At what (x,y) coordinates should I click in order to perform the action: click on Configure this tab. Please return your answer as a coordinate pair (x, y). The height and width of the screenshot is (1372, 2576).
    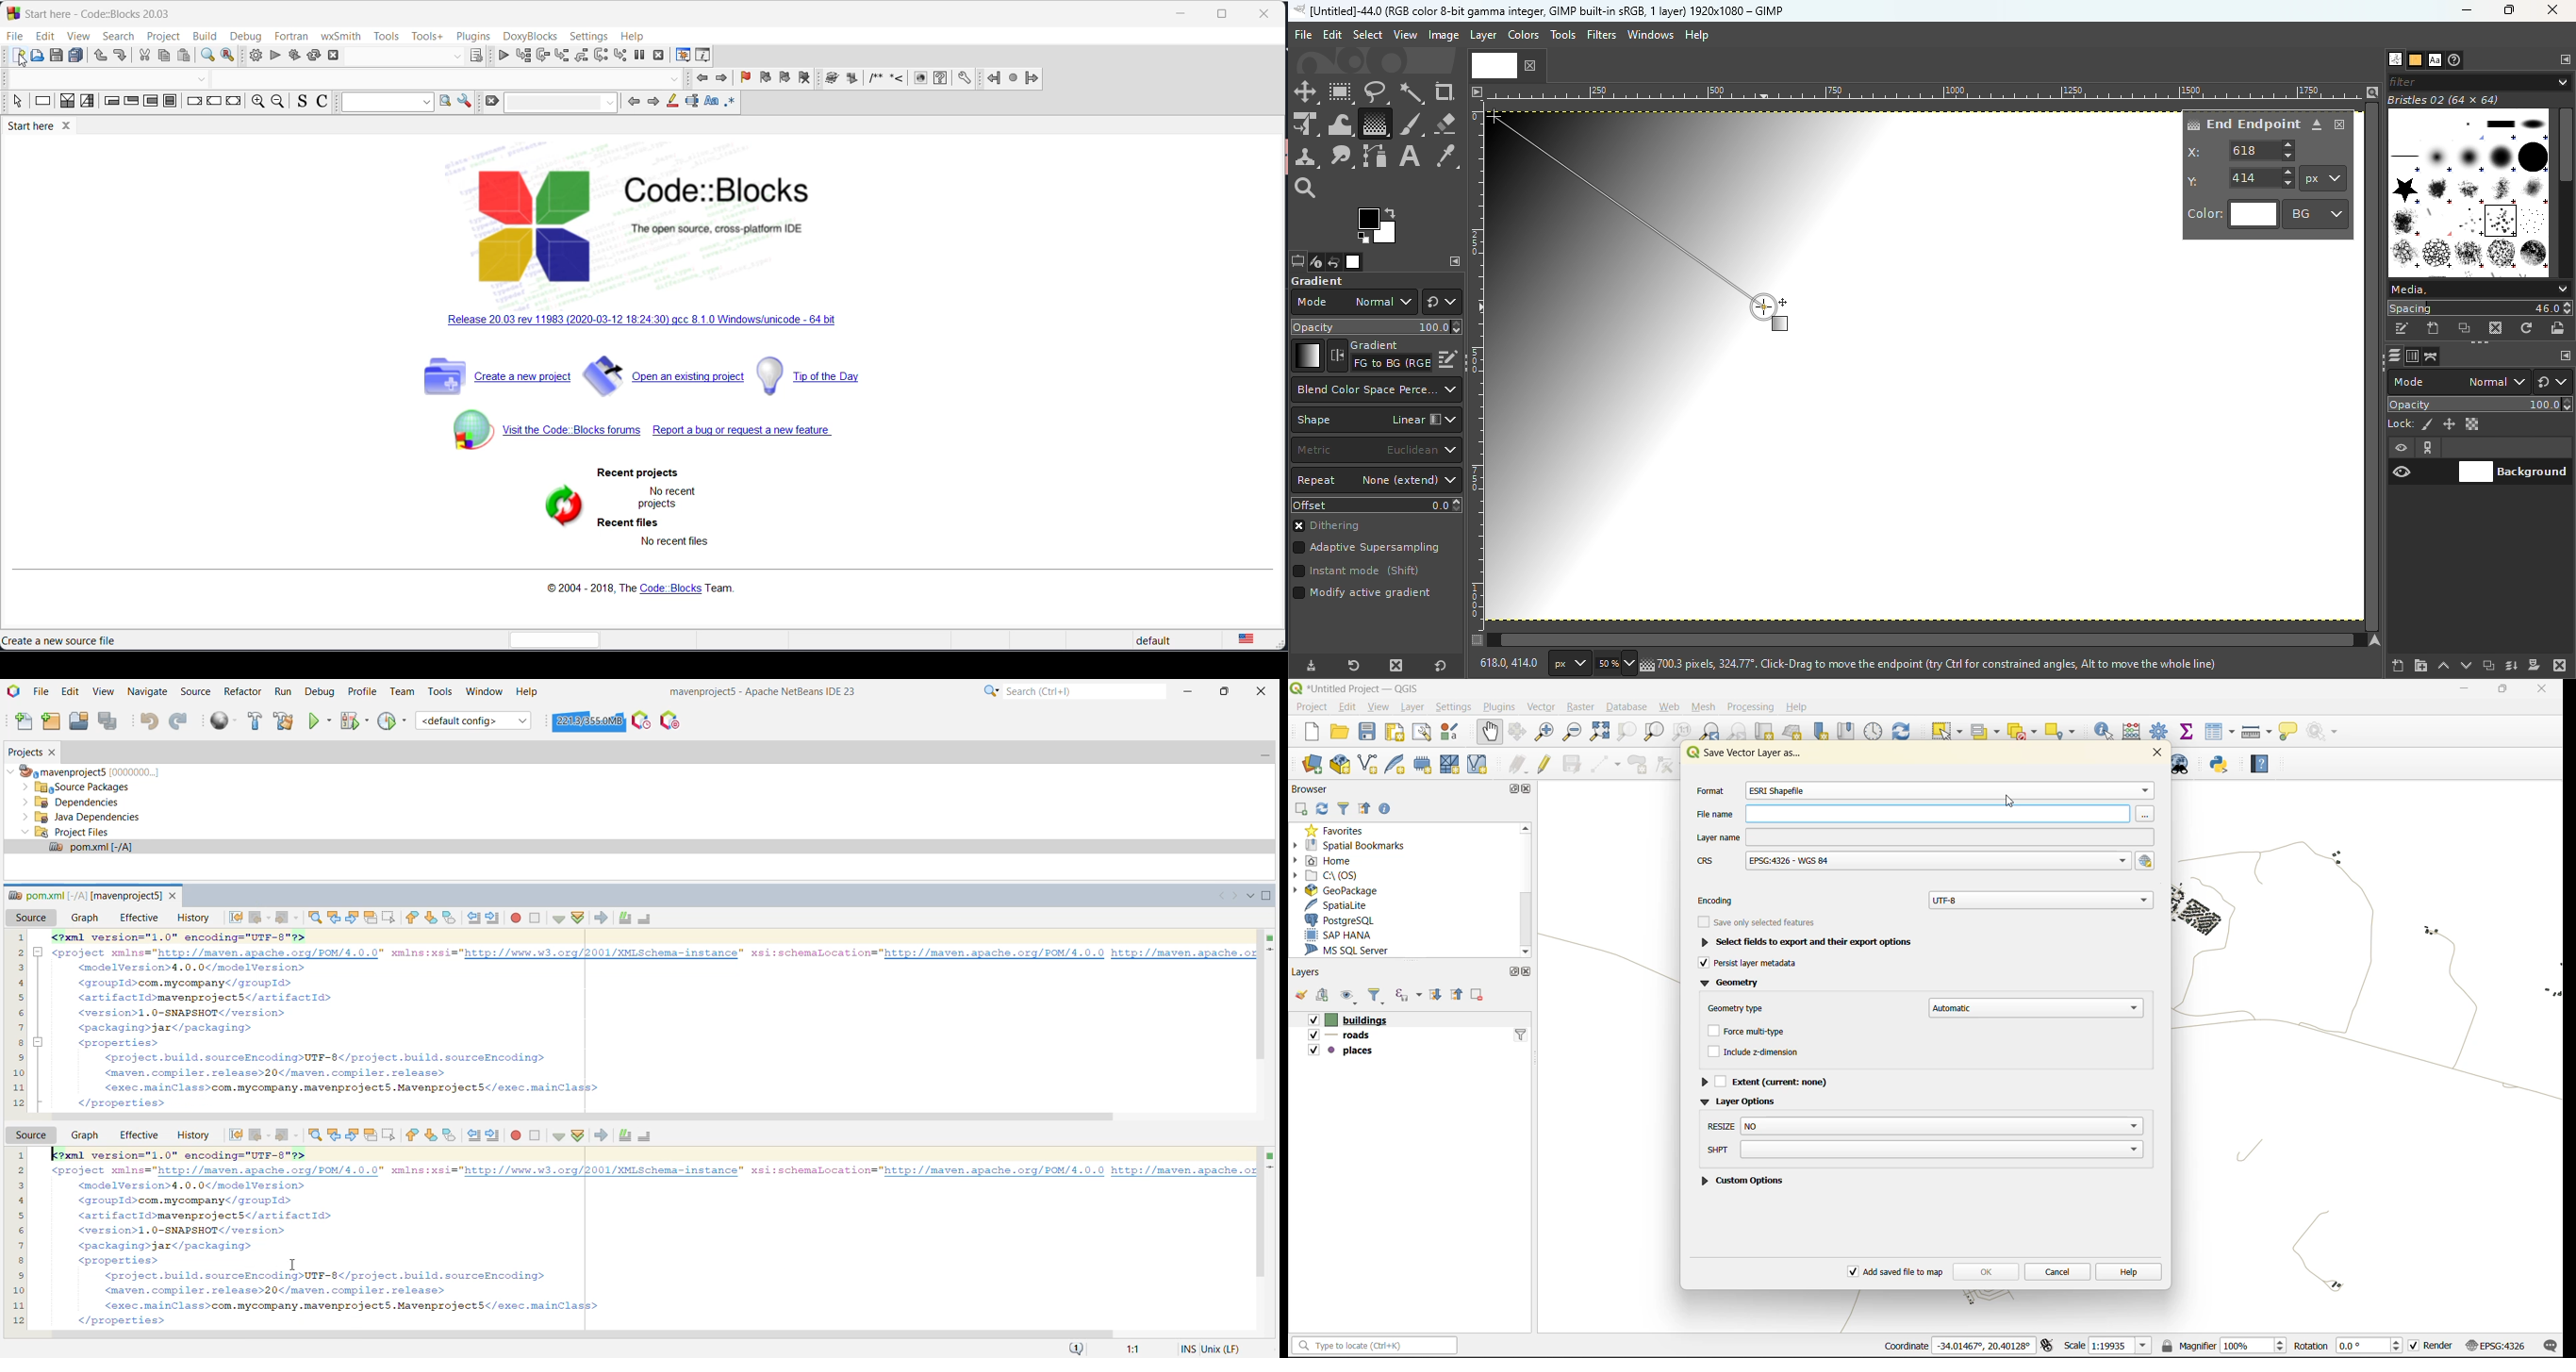
    Looking at the image, I should click on (2564, 356).